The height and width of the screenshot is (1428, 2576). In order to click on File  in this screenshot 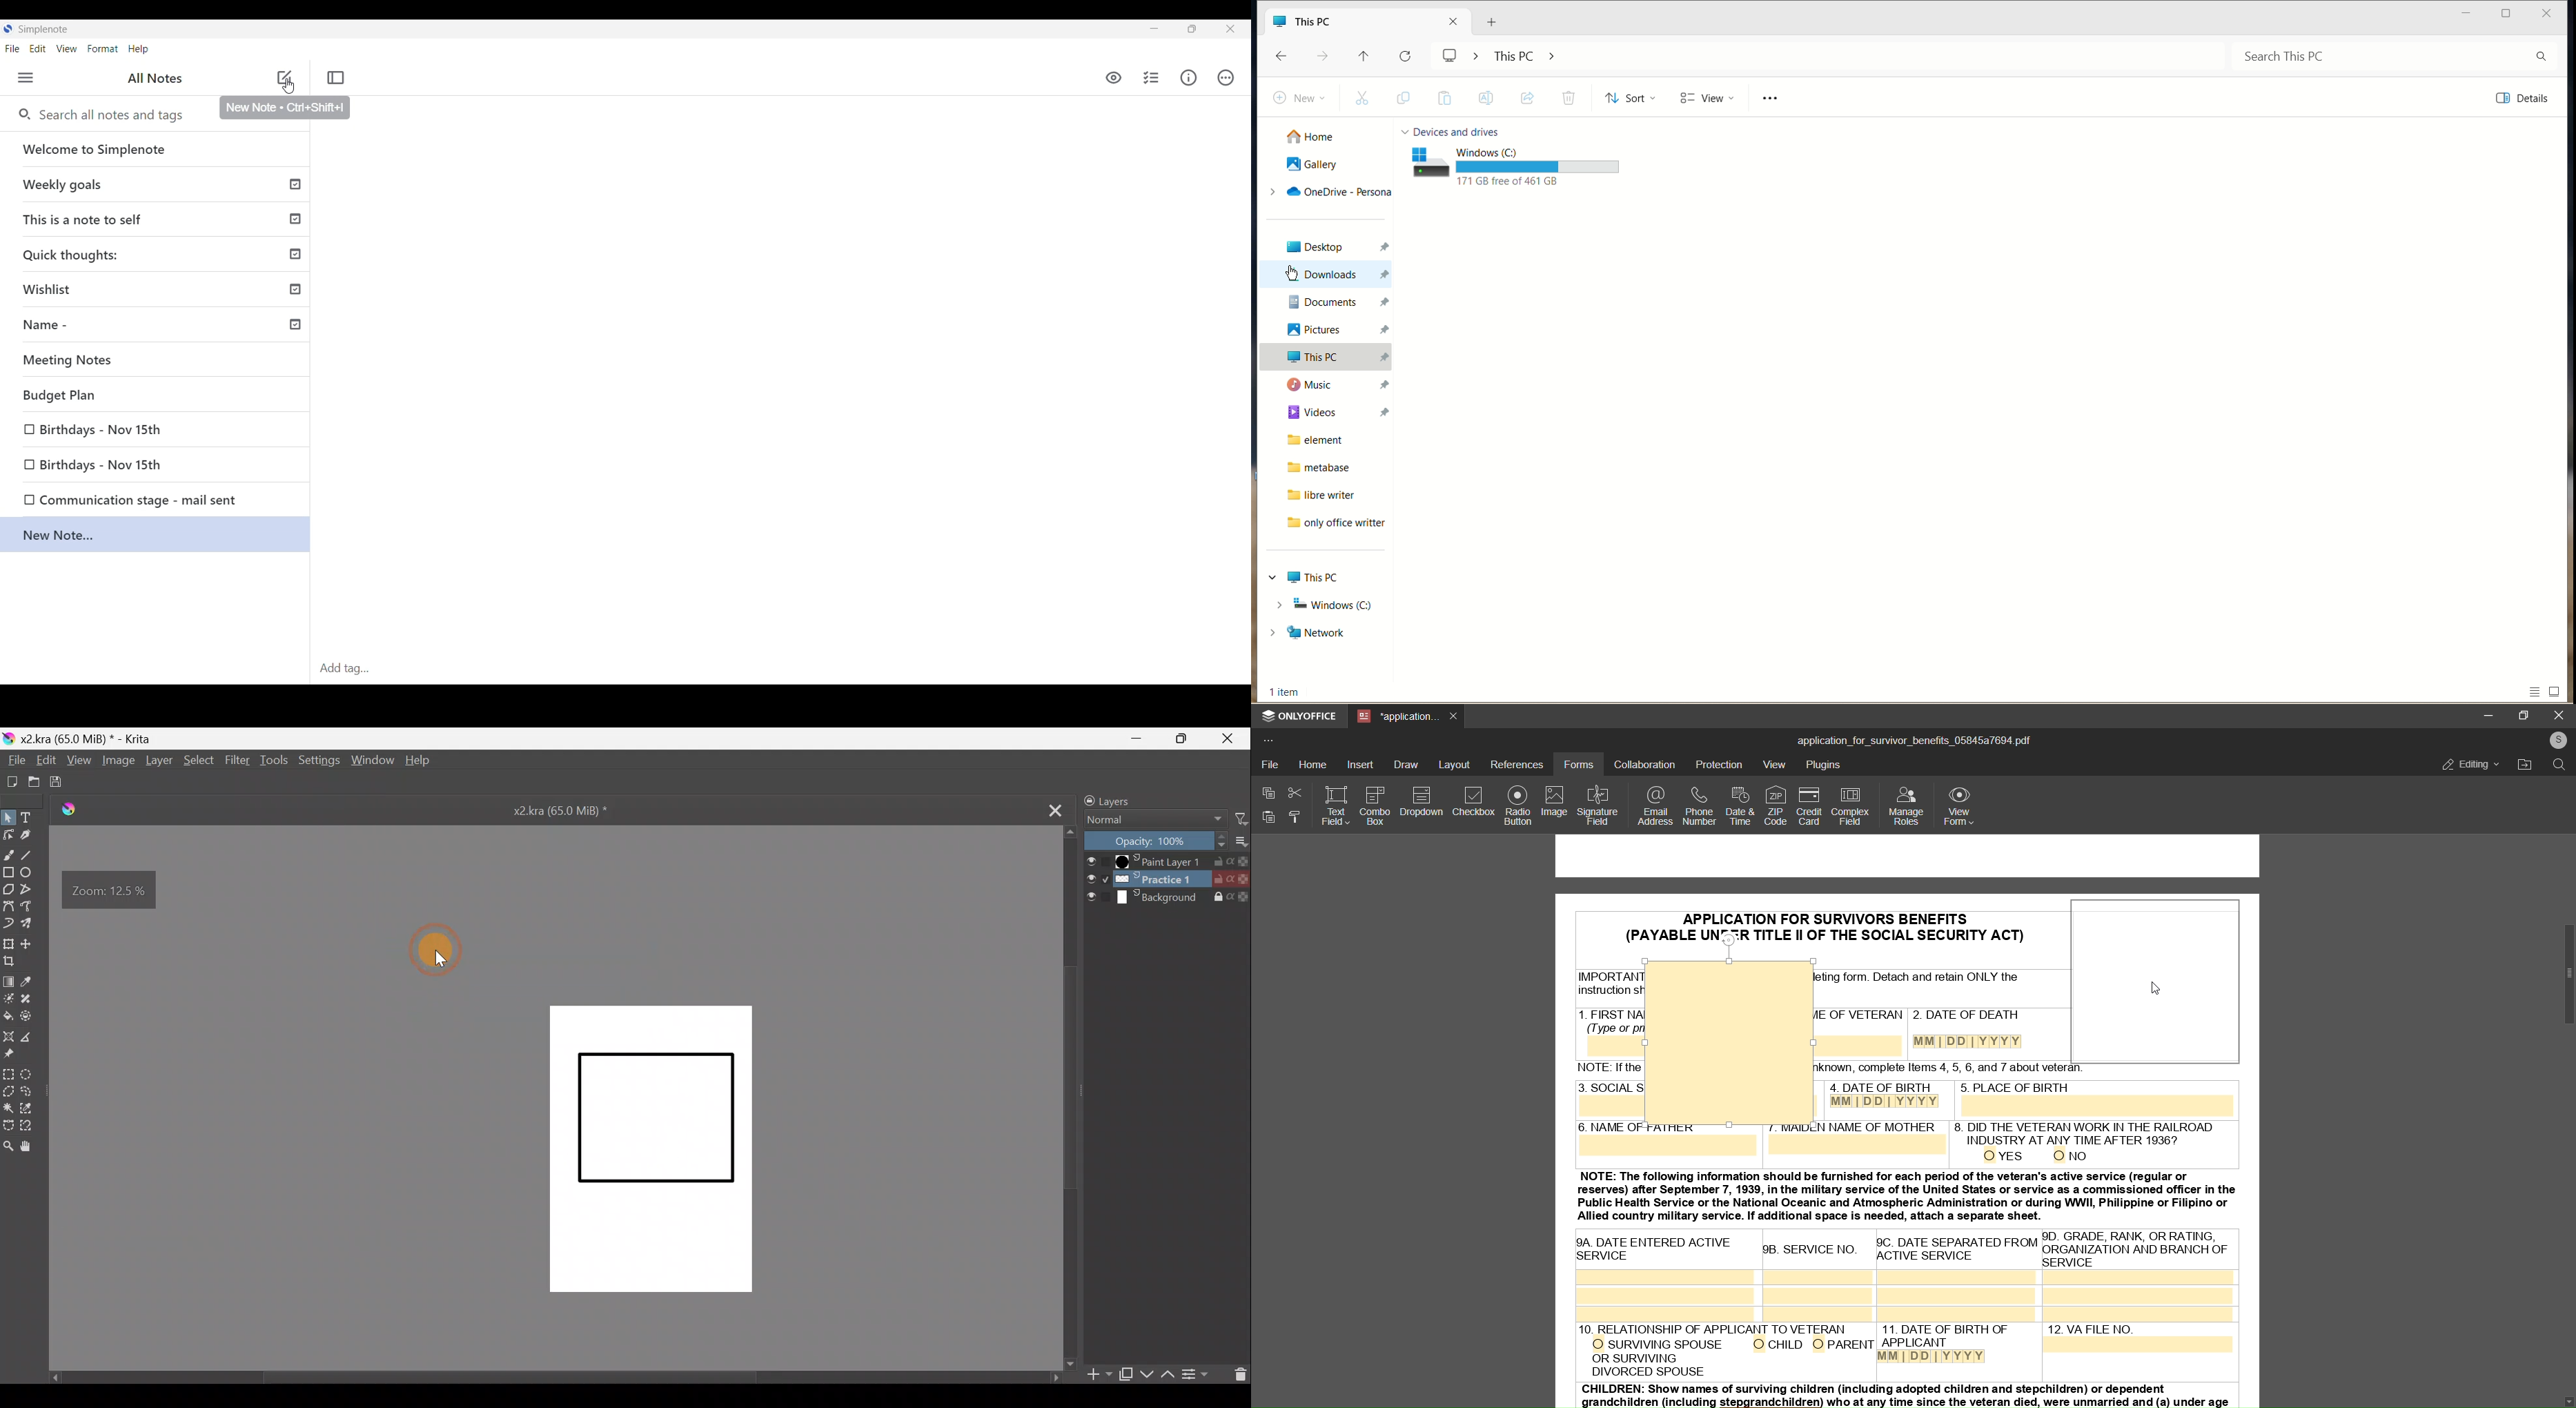, I will do `click(12, 48)`.